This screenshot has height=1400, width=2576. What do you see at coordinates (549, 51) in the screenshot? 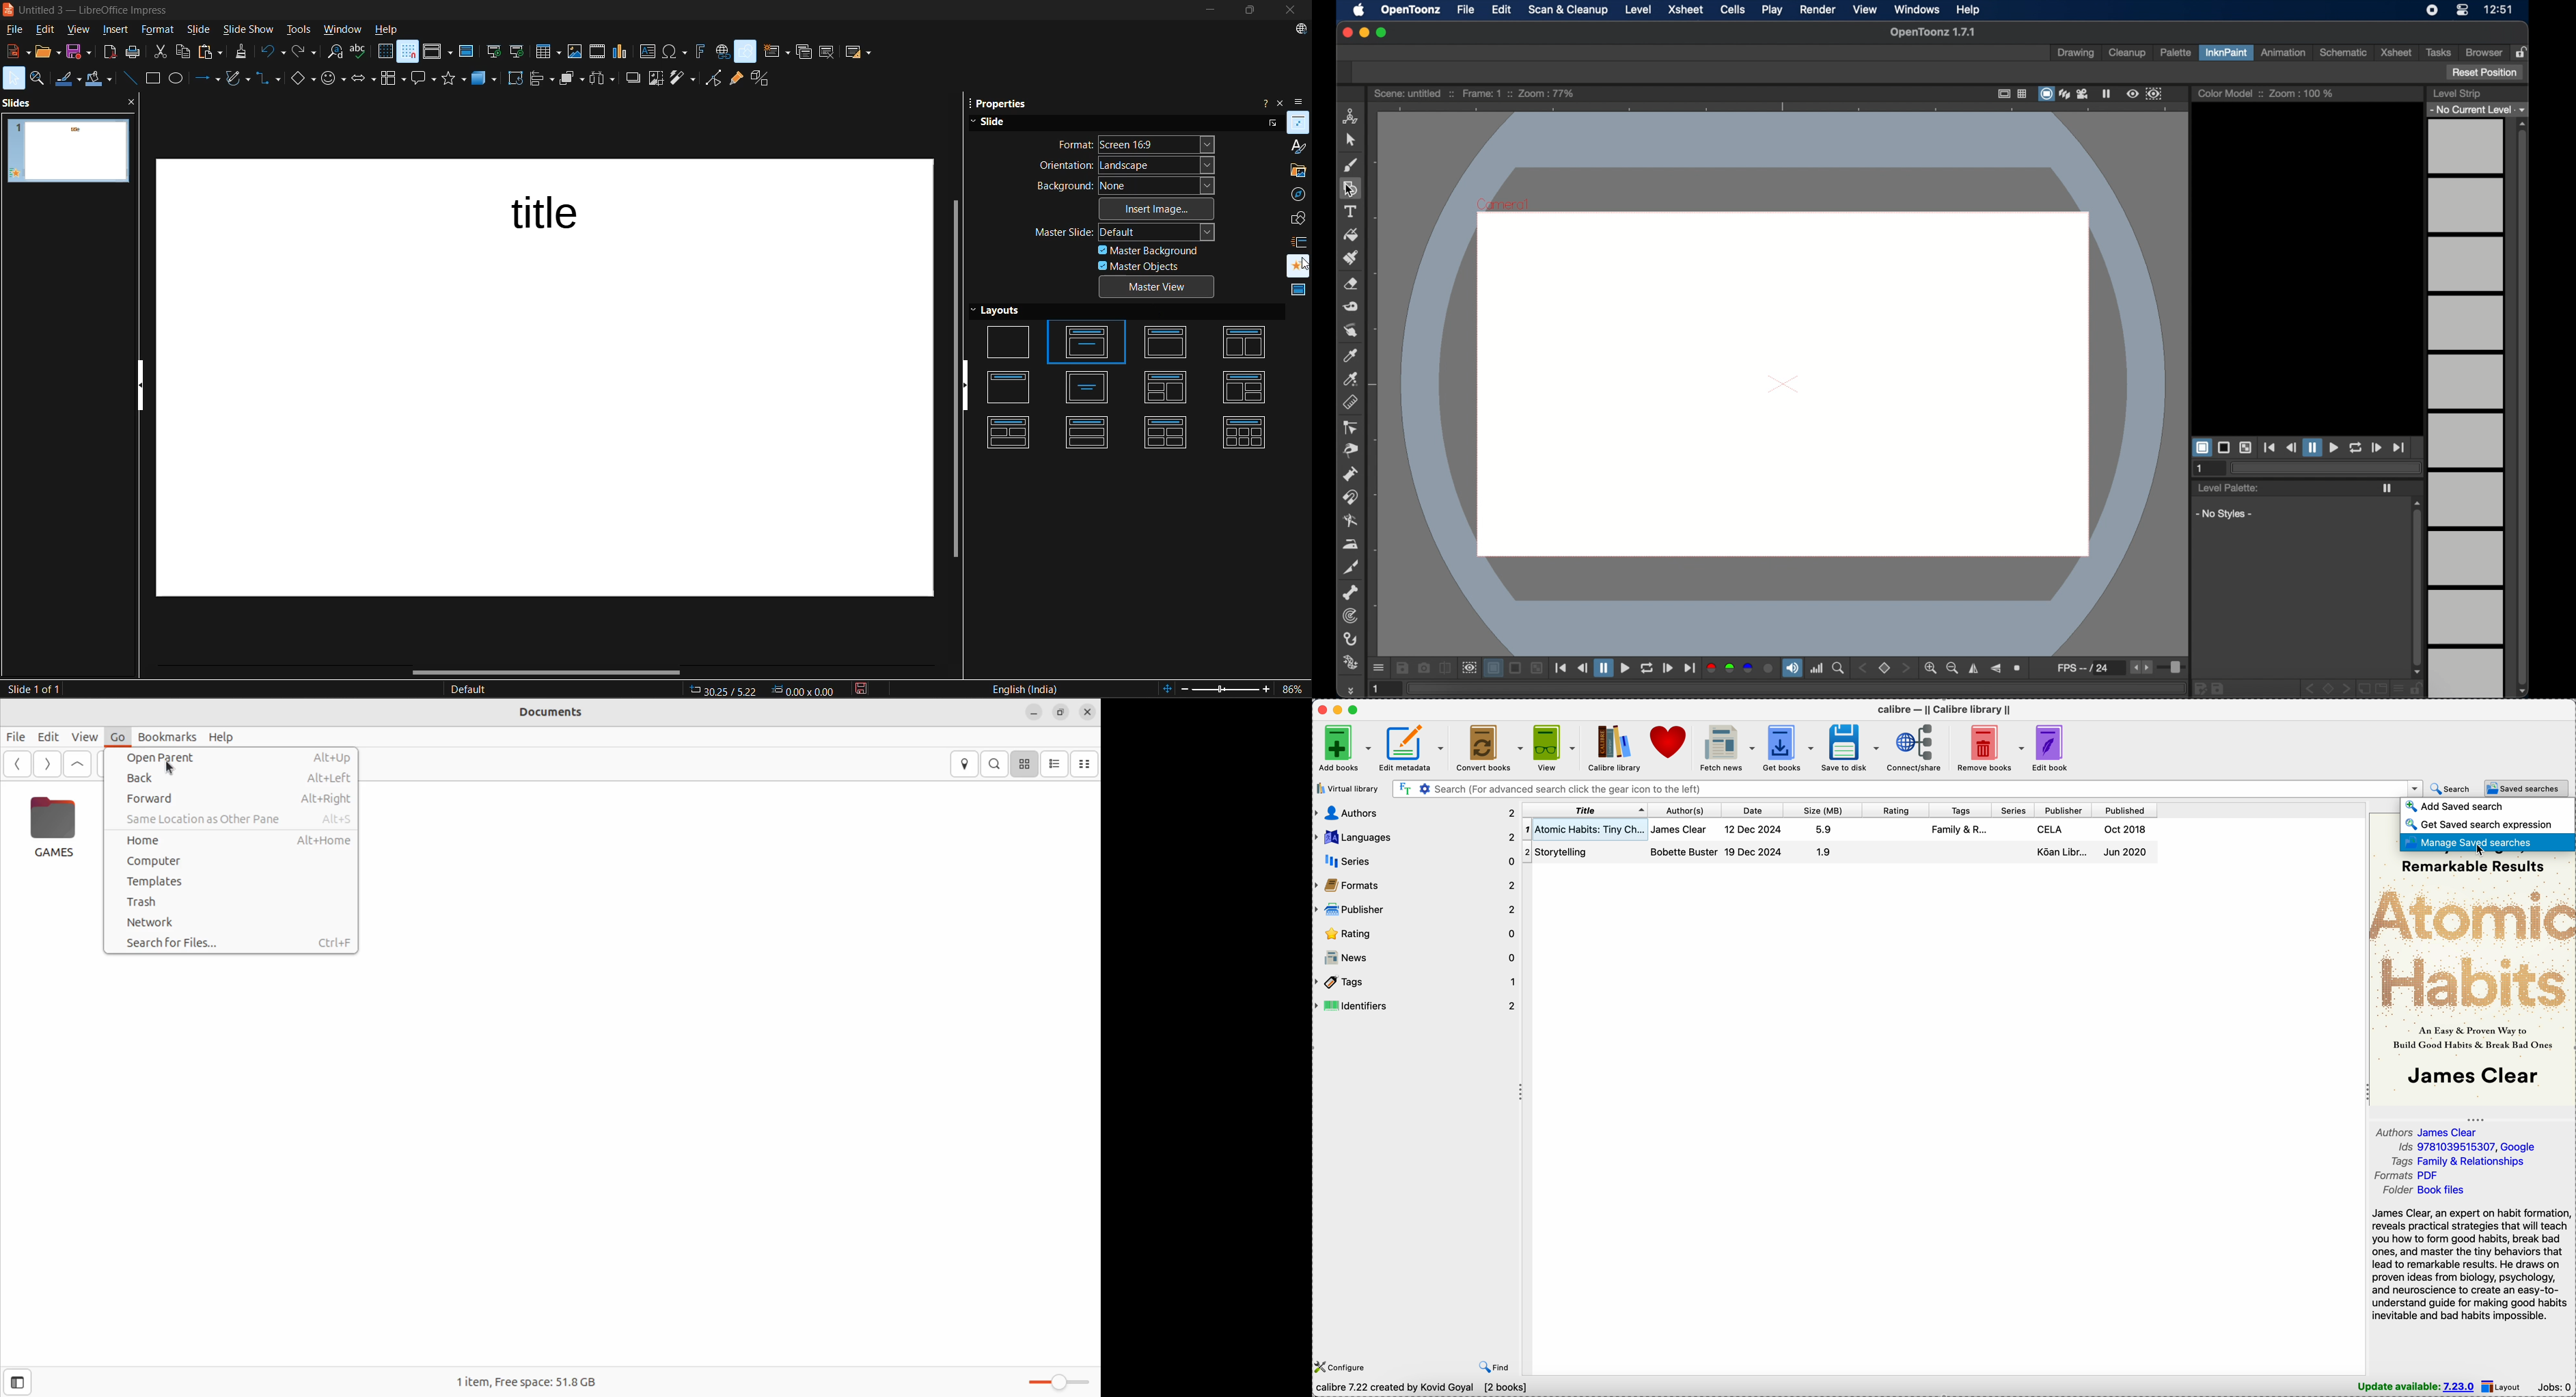
I see `table` at bounding box center [549, 51].